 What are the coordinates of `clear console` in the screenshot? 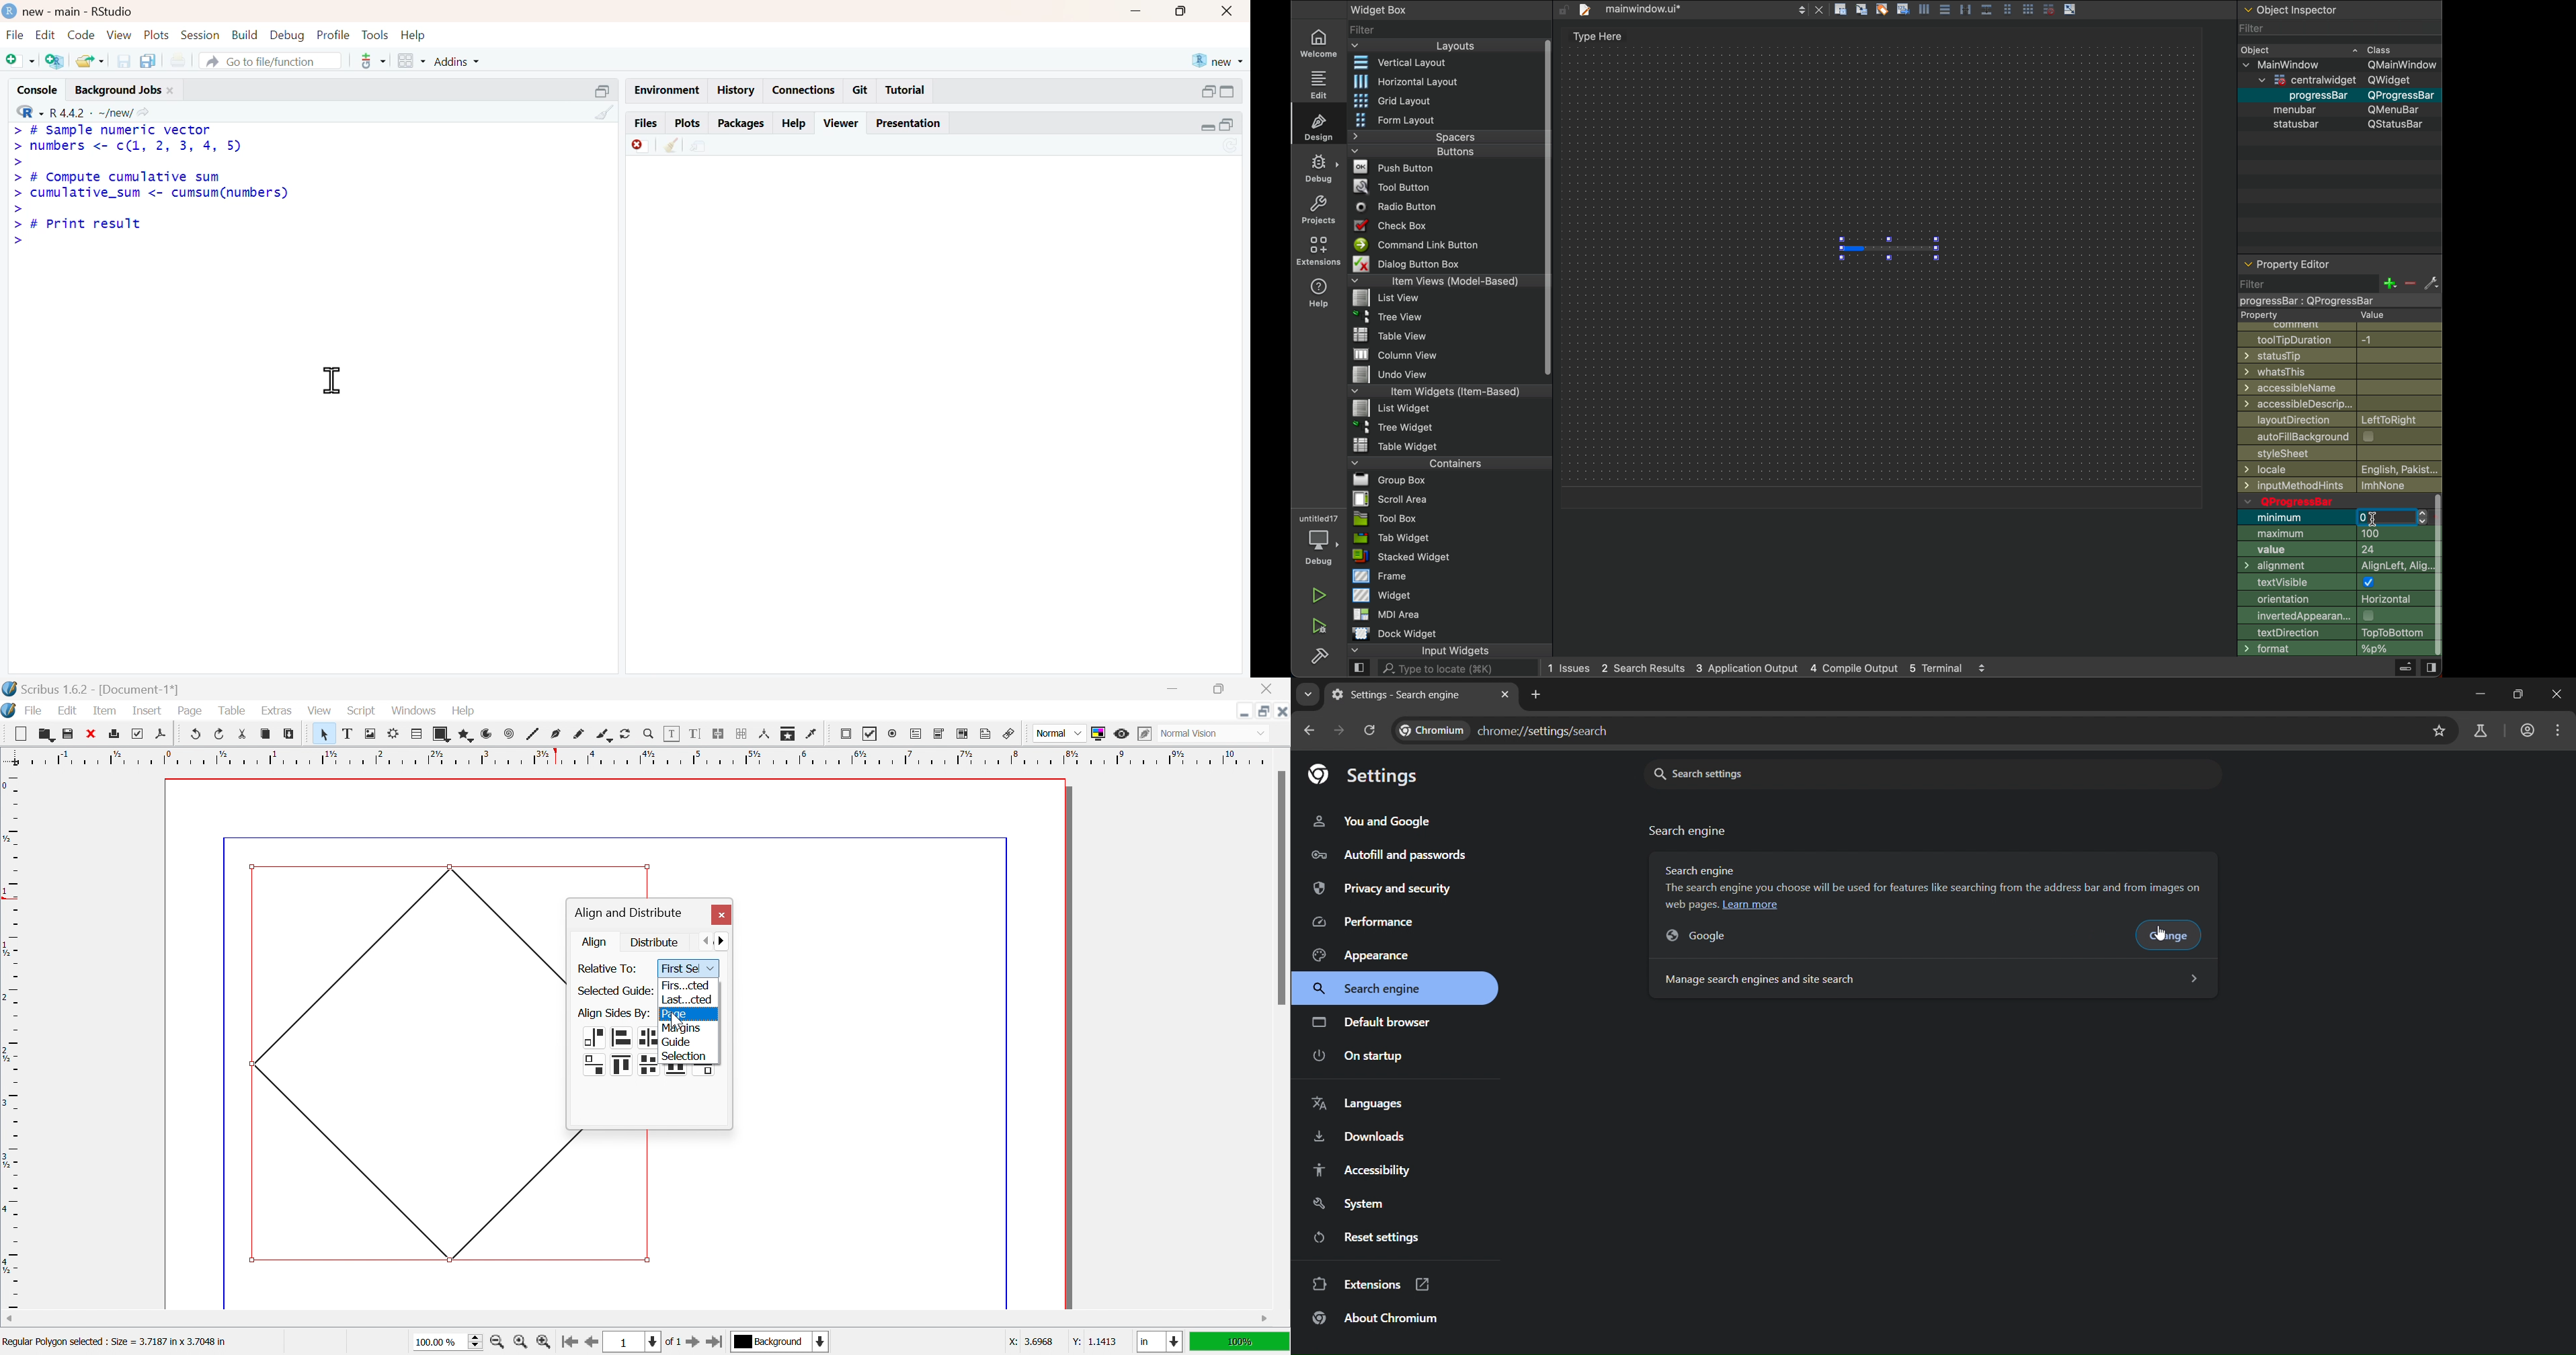 It's located at (605, 111).